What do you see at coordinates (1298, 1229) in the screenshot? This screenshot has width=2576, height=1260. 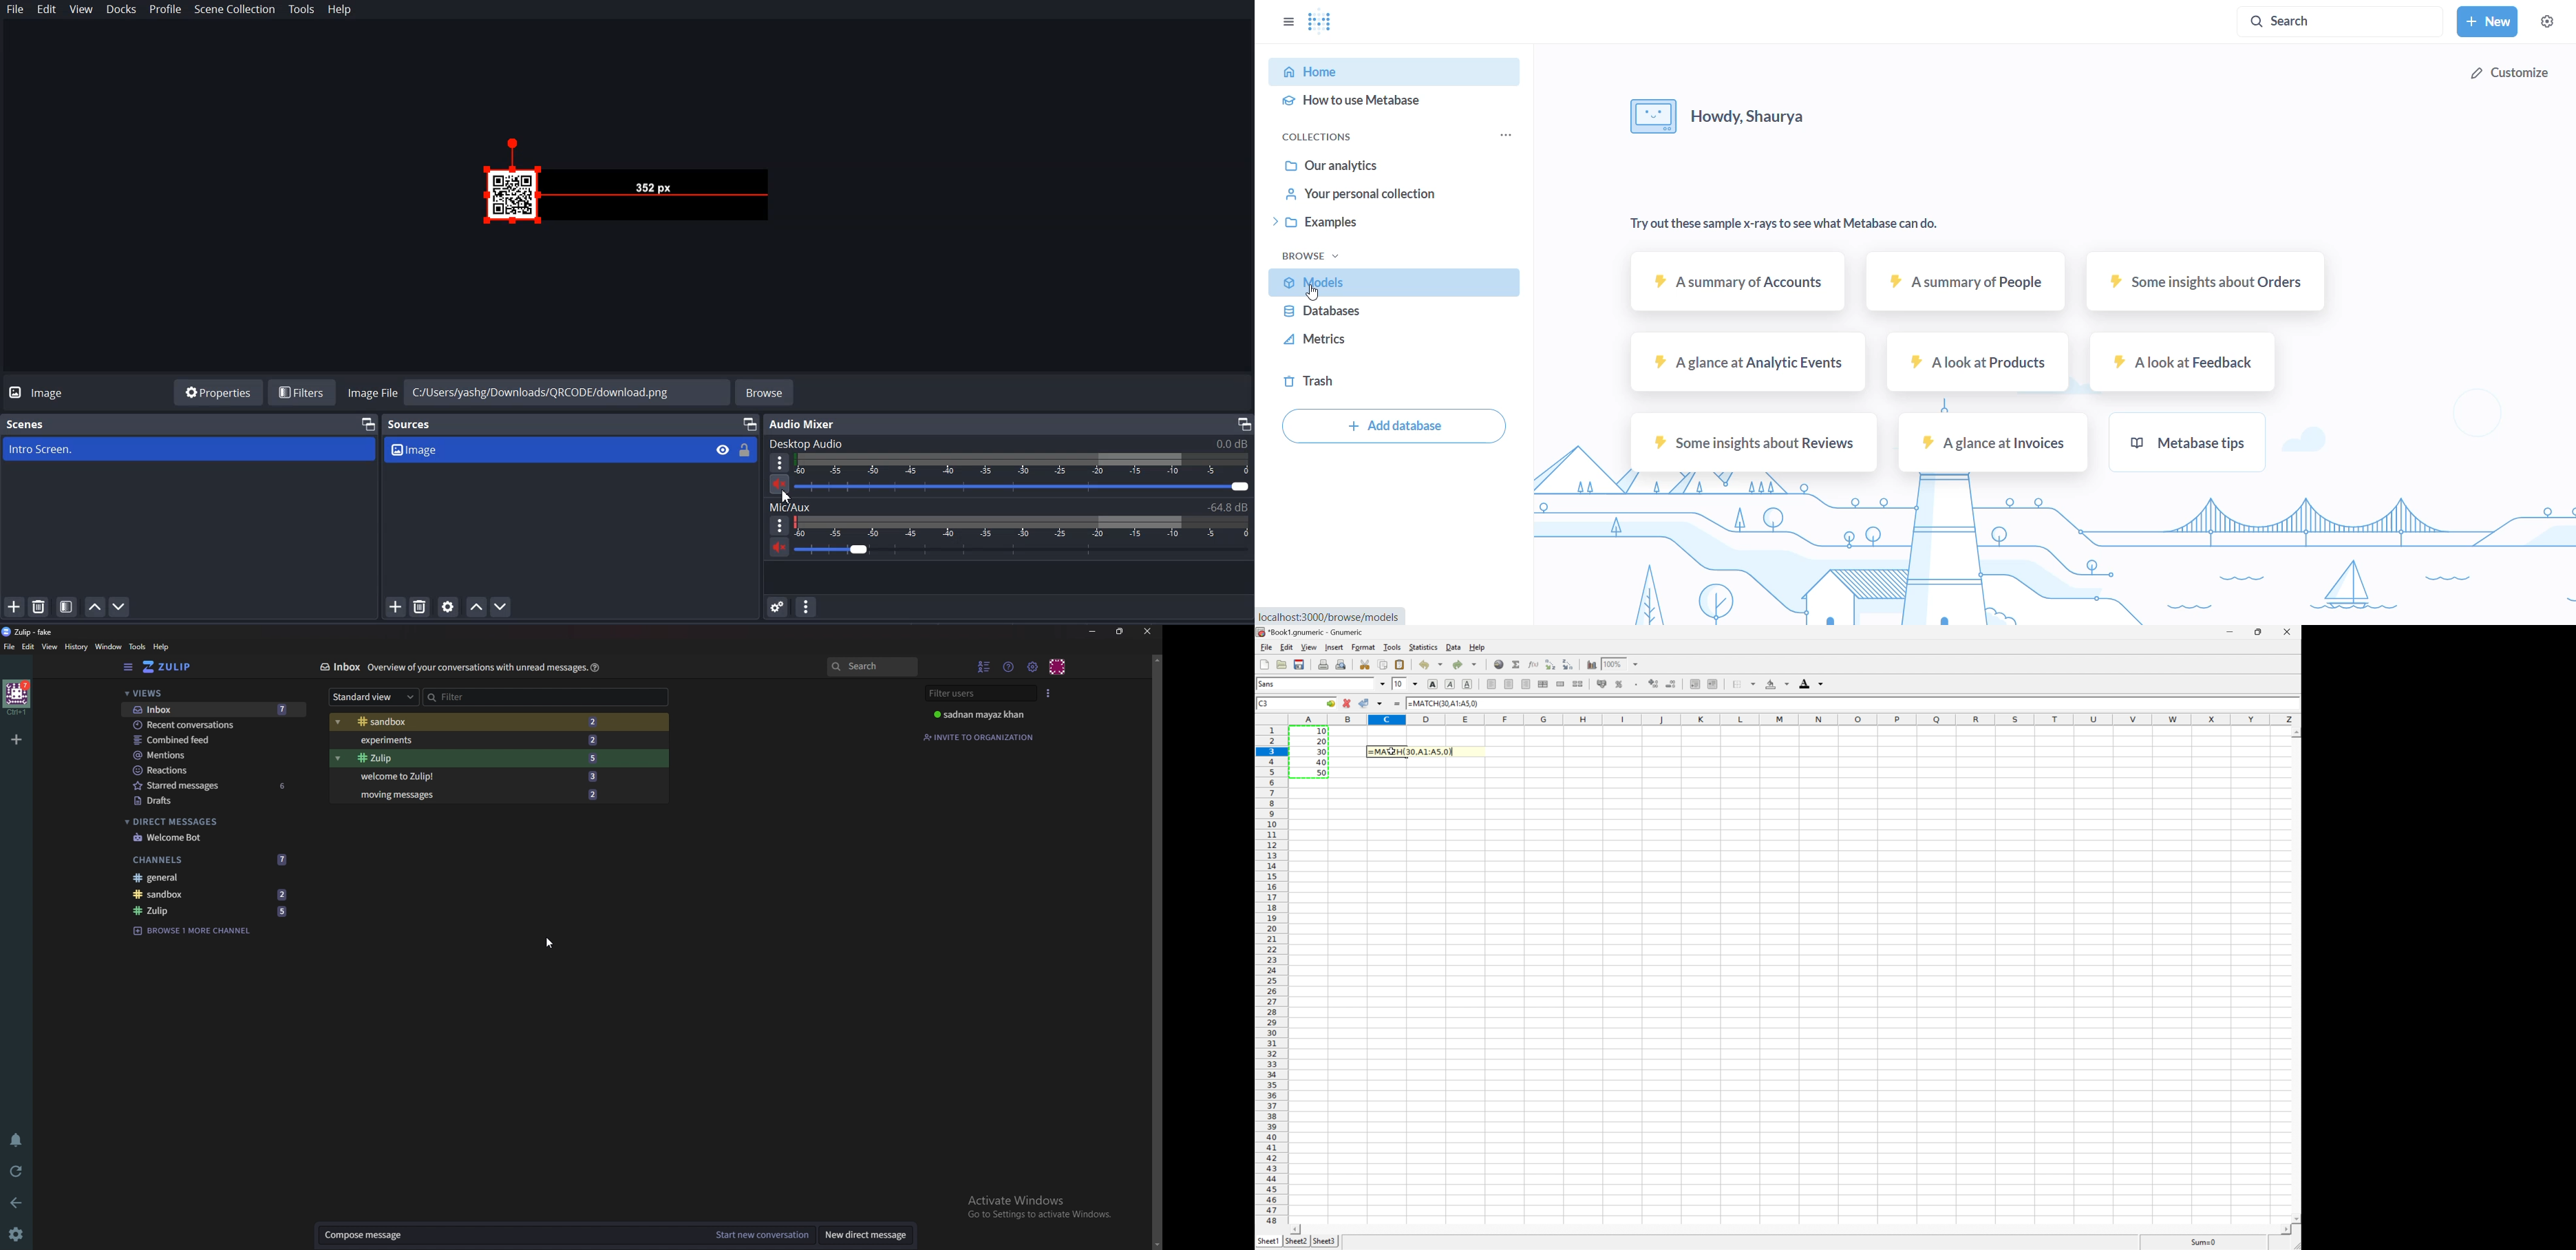 I see `Scroll left` at bounding box center [1298, 1229].